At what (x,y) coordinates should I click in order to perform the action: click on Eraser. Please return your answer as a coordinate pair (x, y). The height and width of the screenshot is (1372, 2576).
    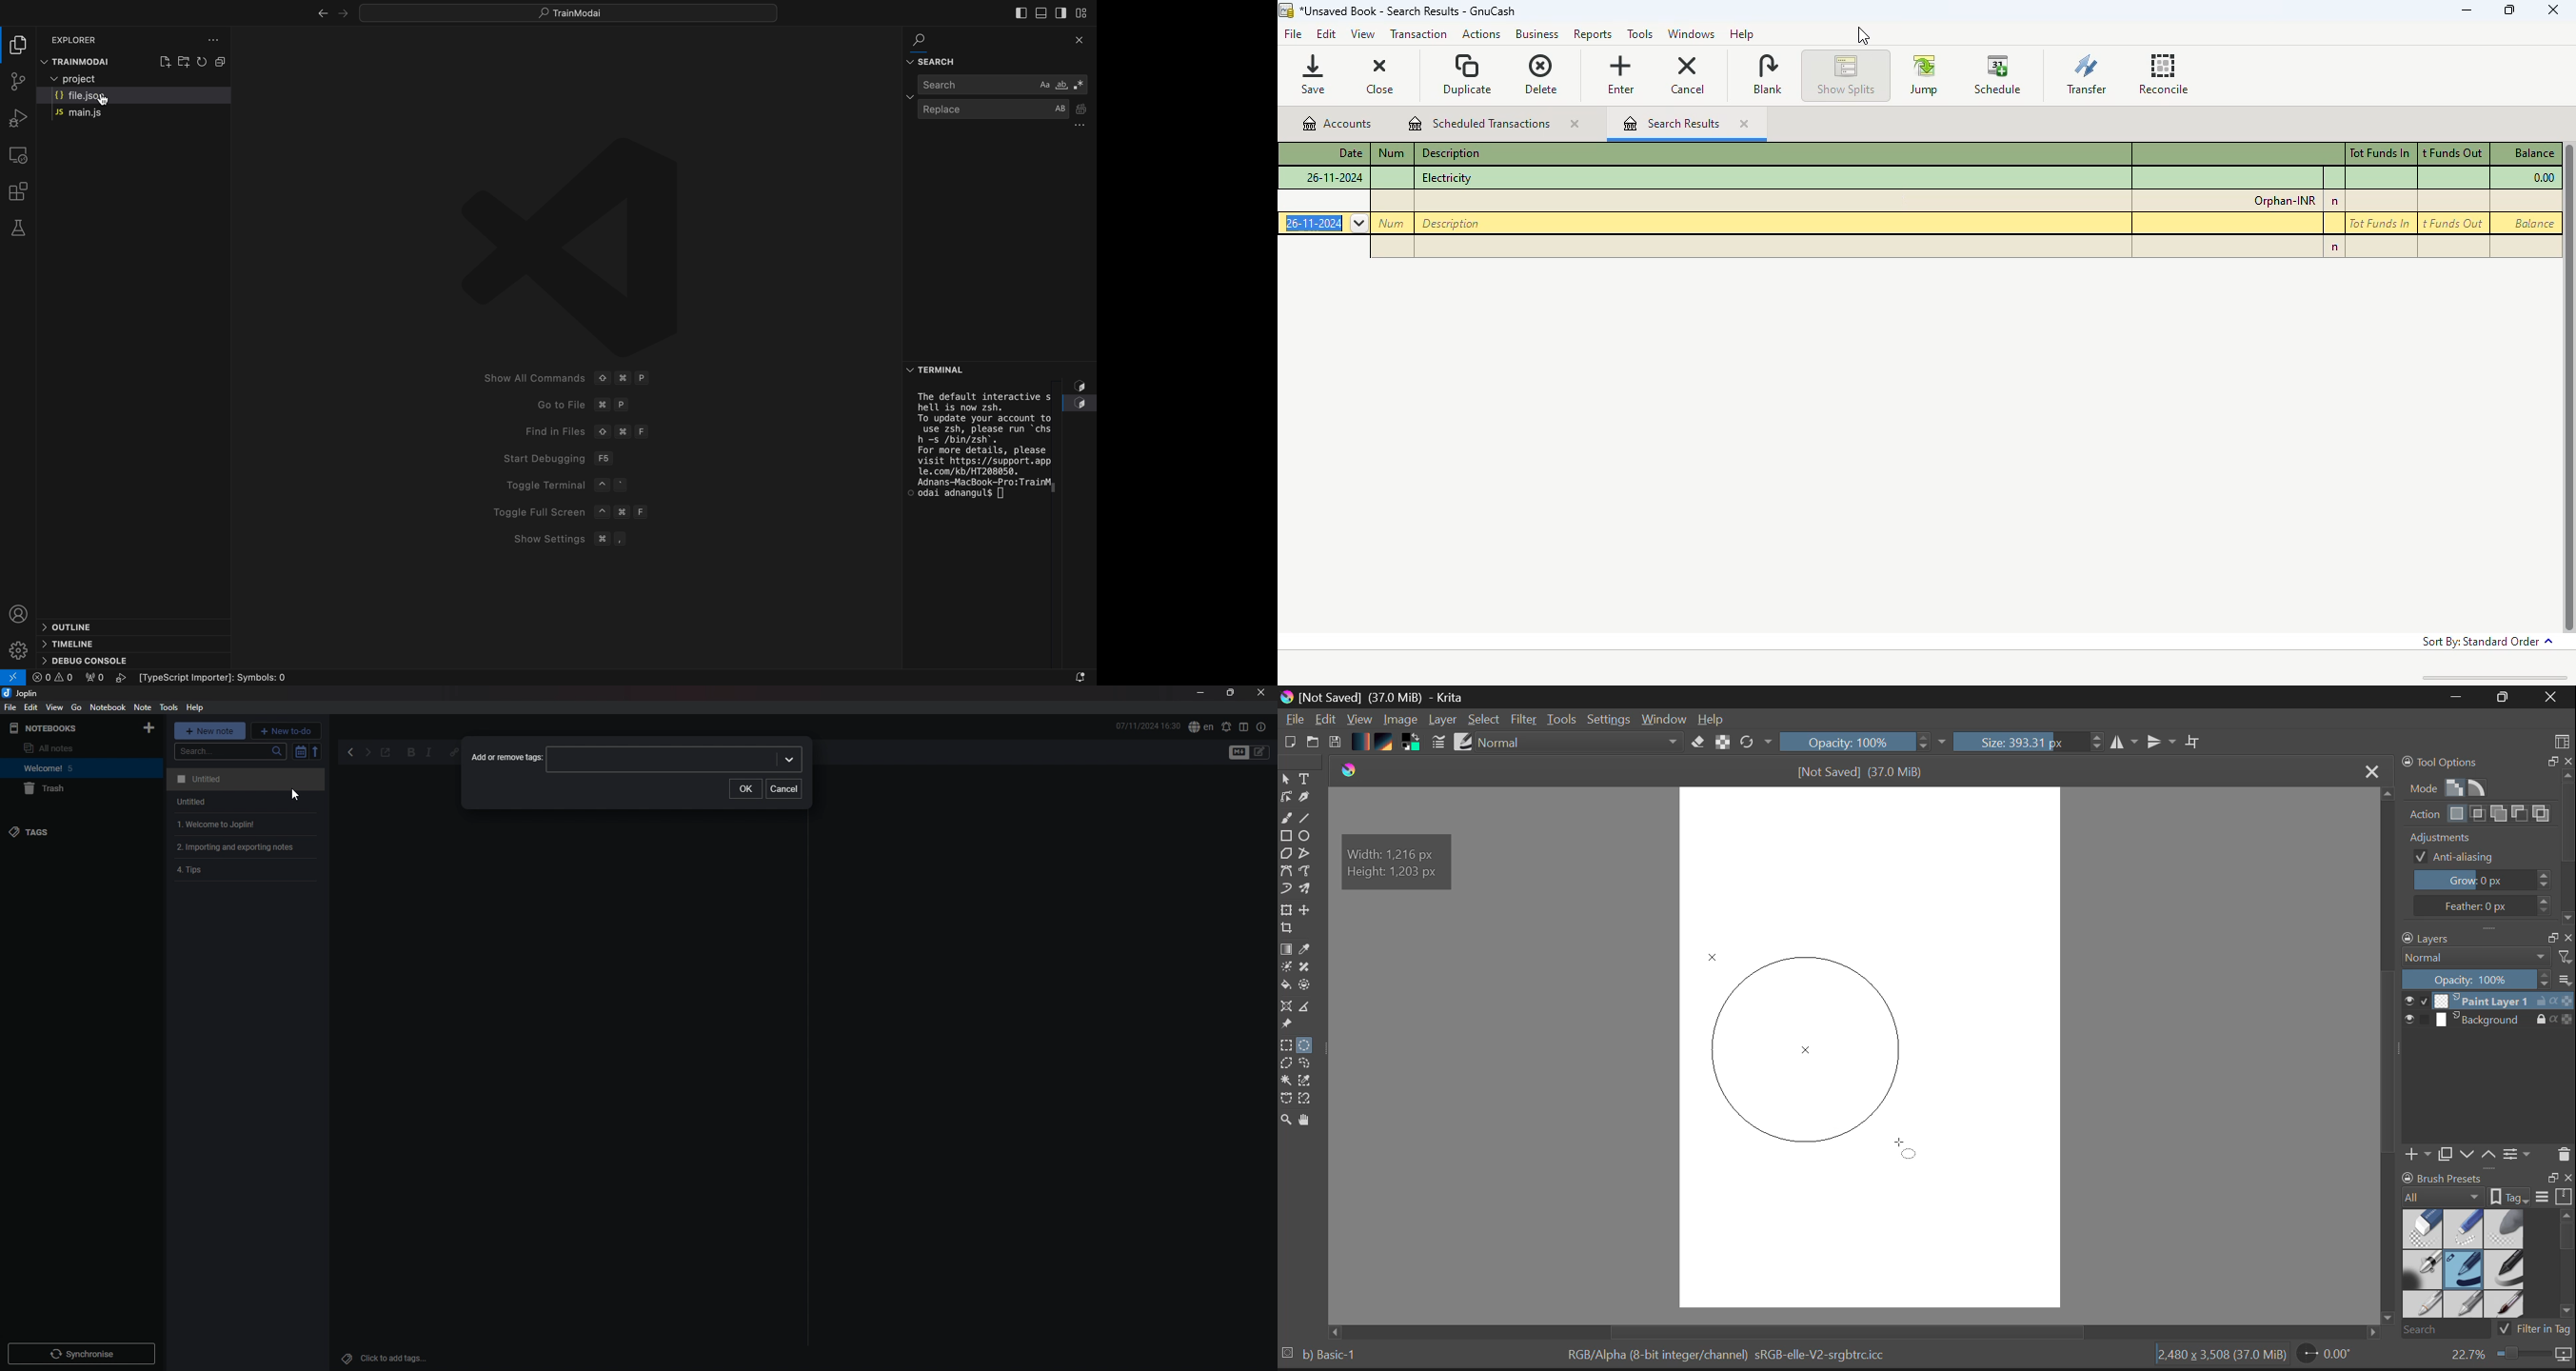
    Looking at the image, I should click on (1695, 742).